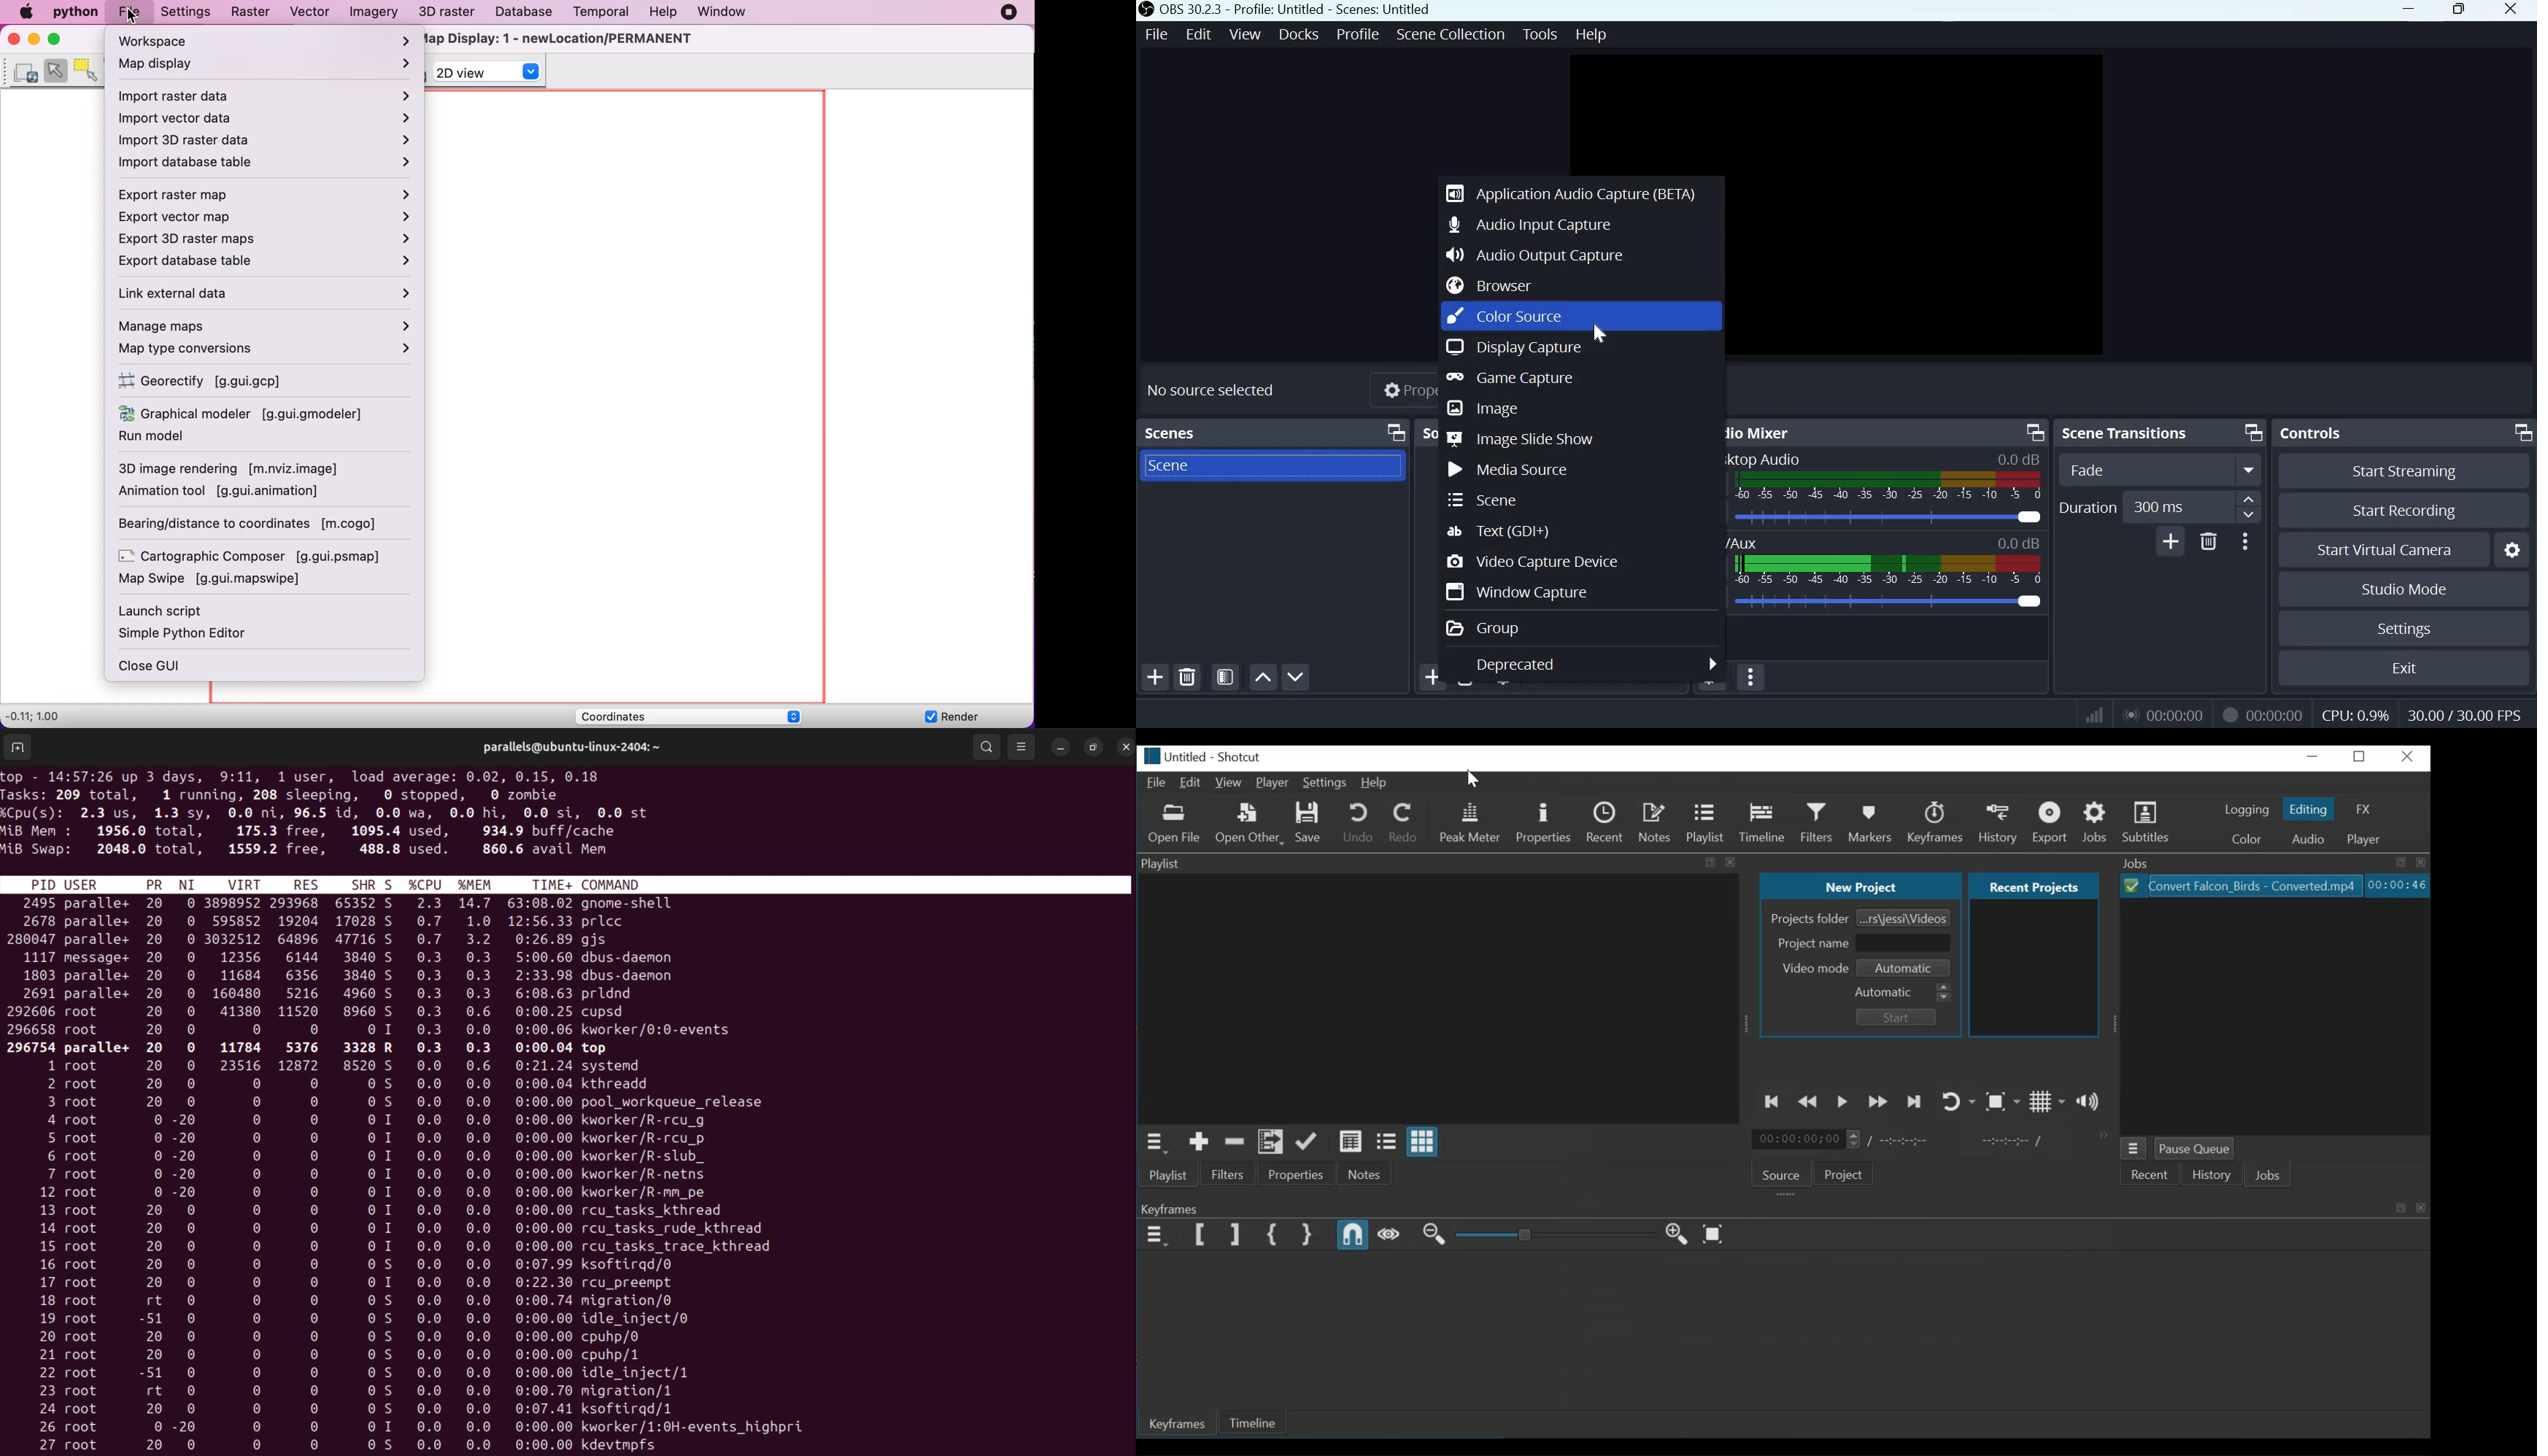  I want to click on Window capture, so click(1518, 592).